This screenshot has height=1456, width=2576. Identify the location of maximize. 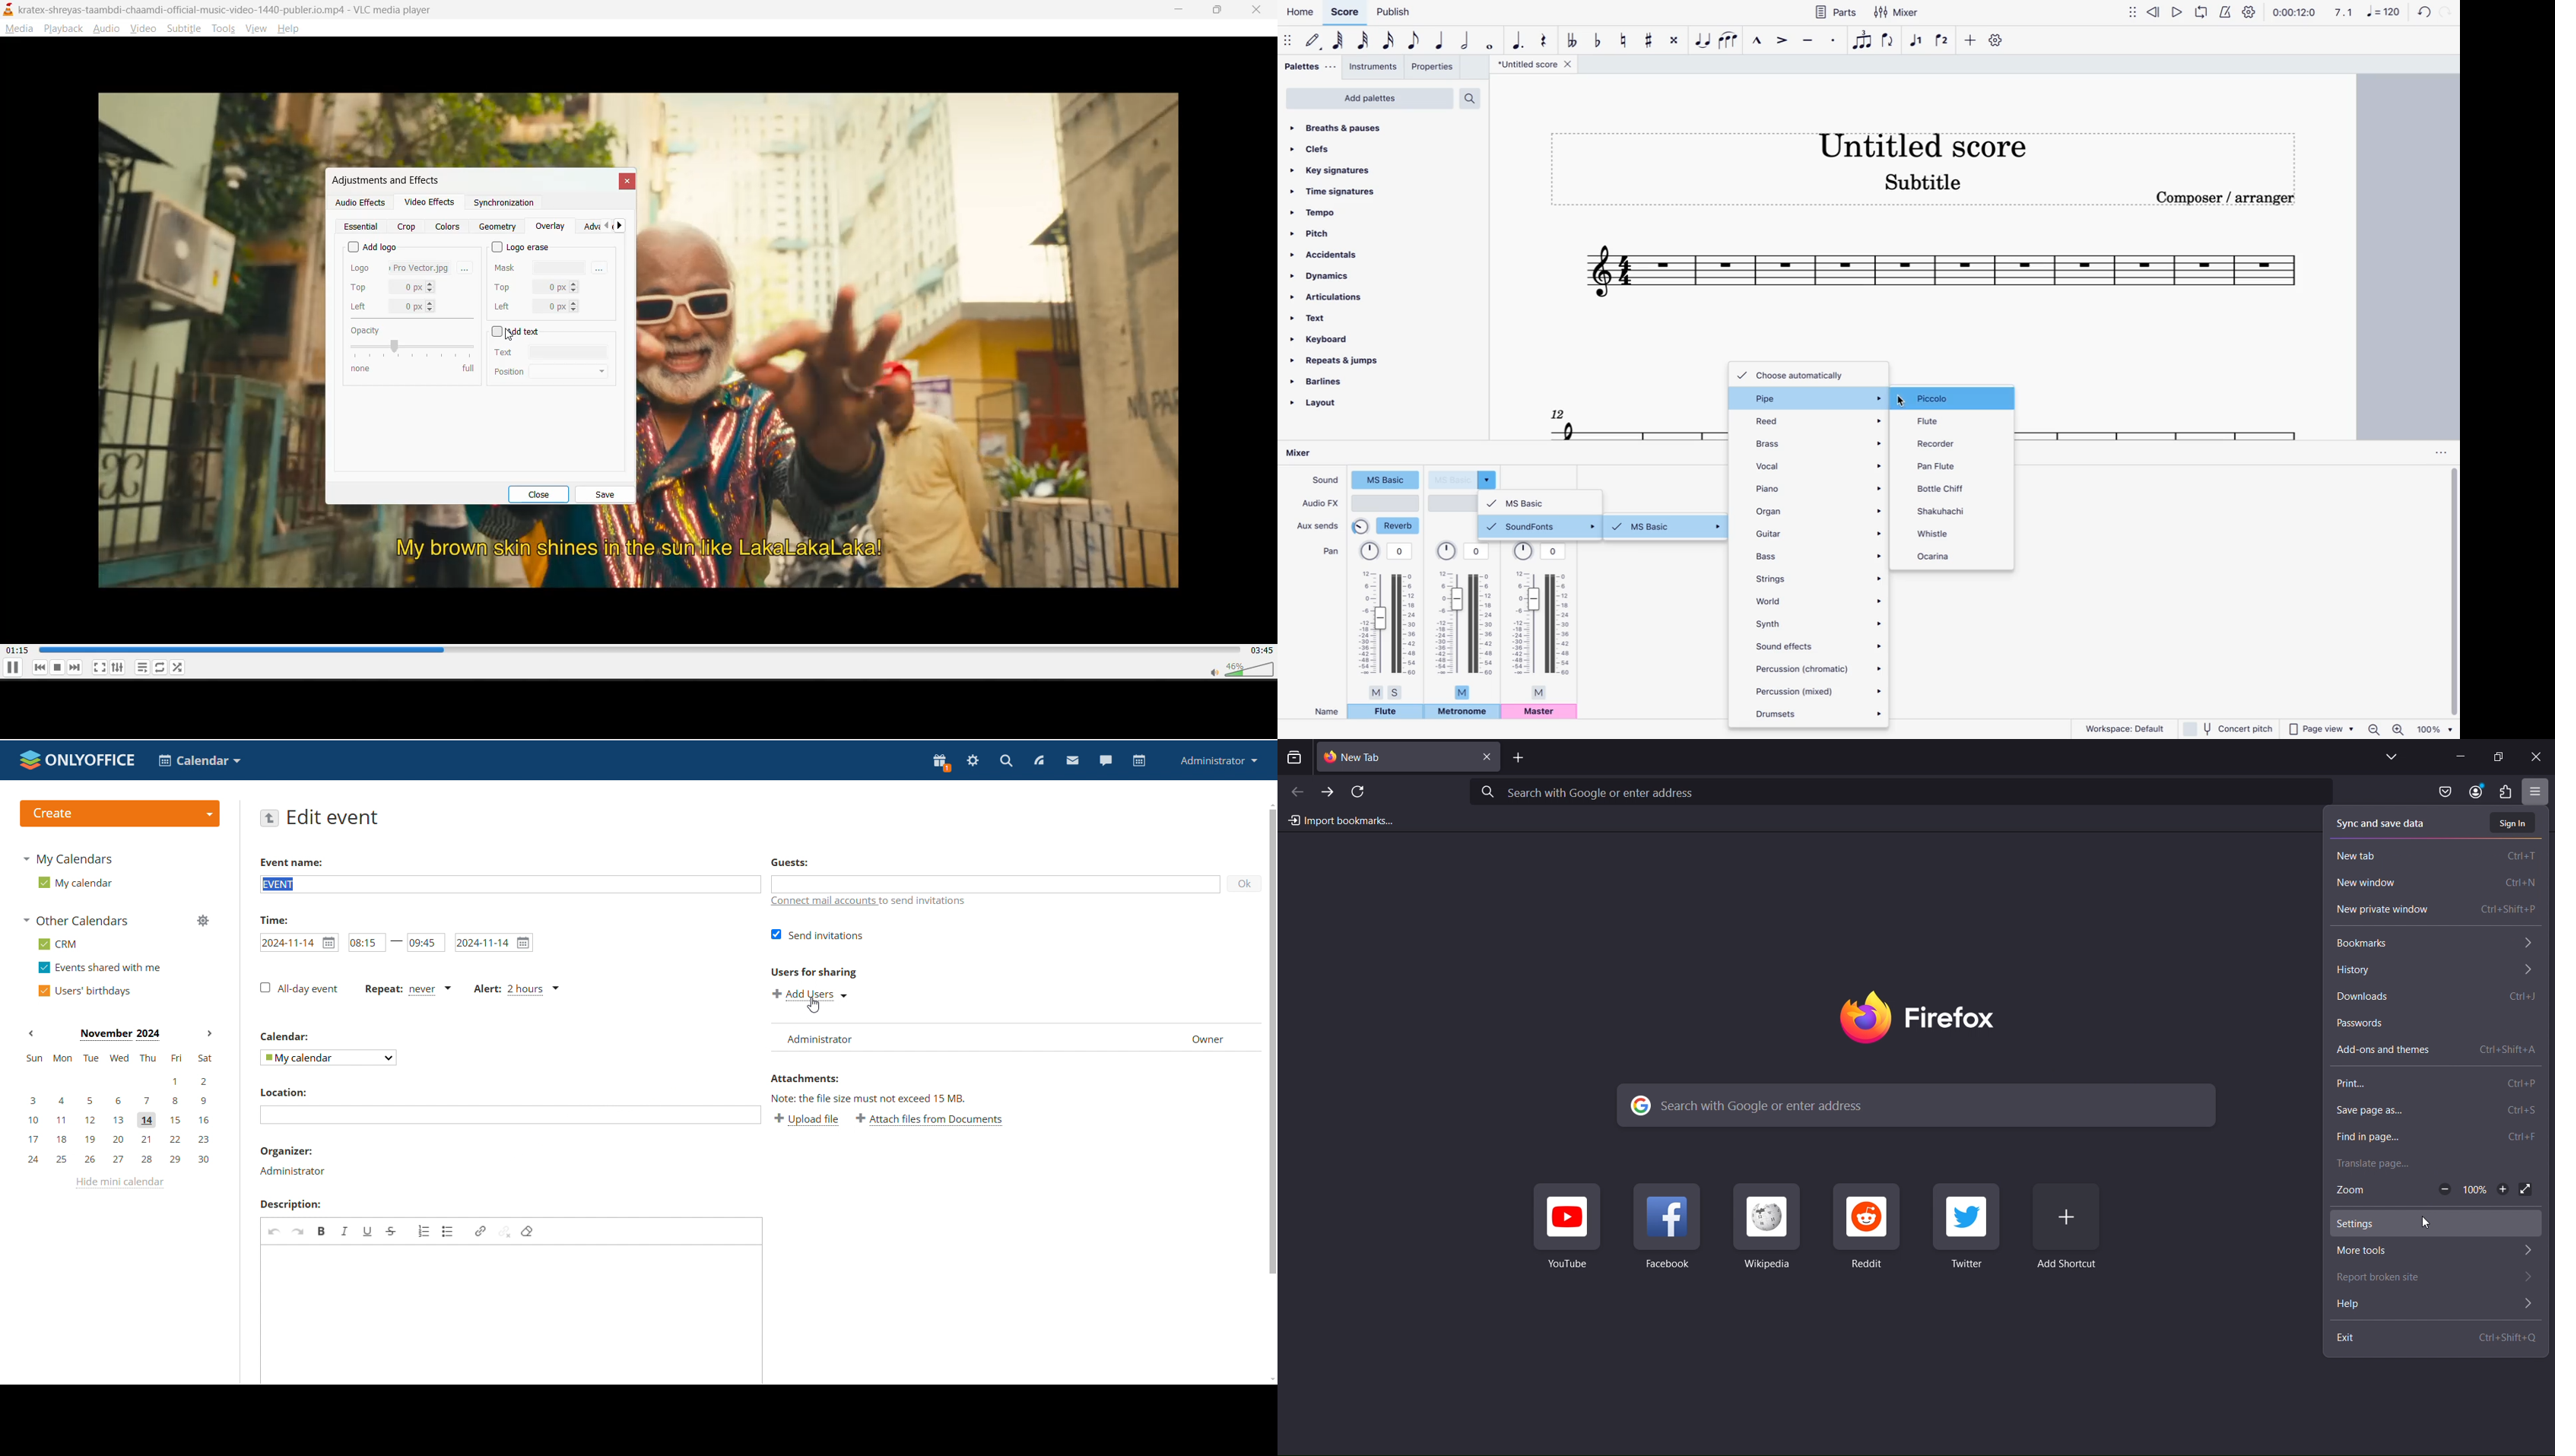
(1222, 11).